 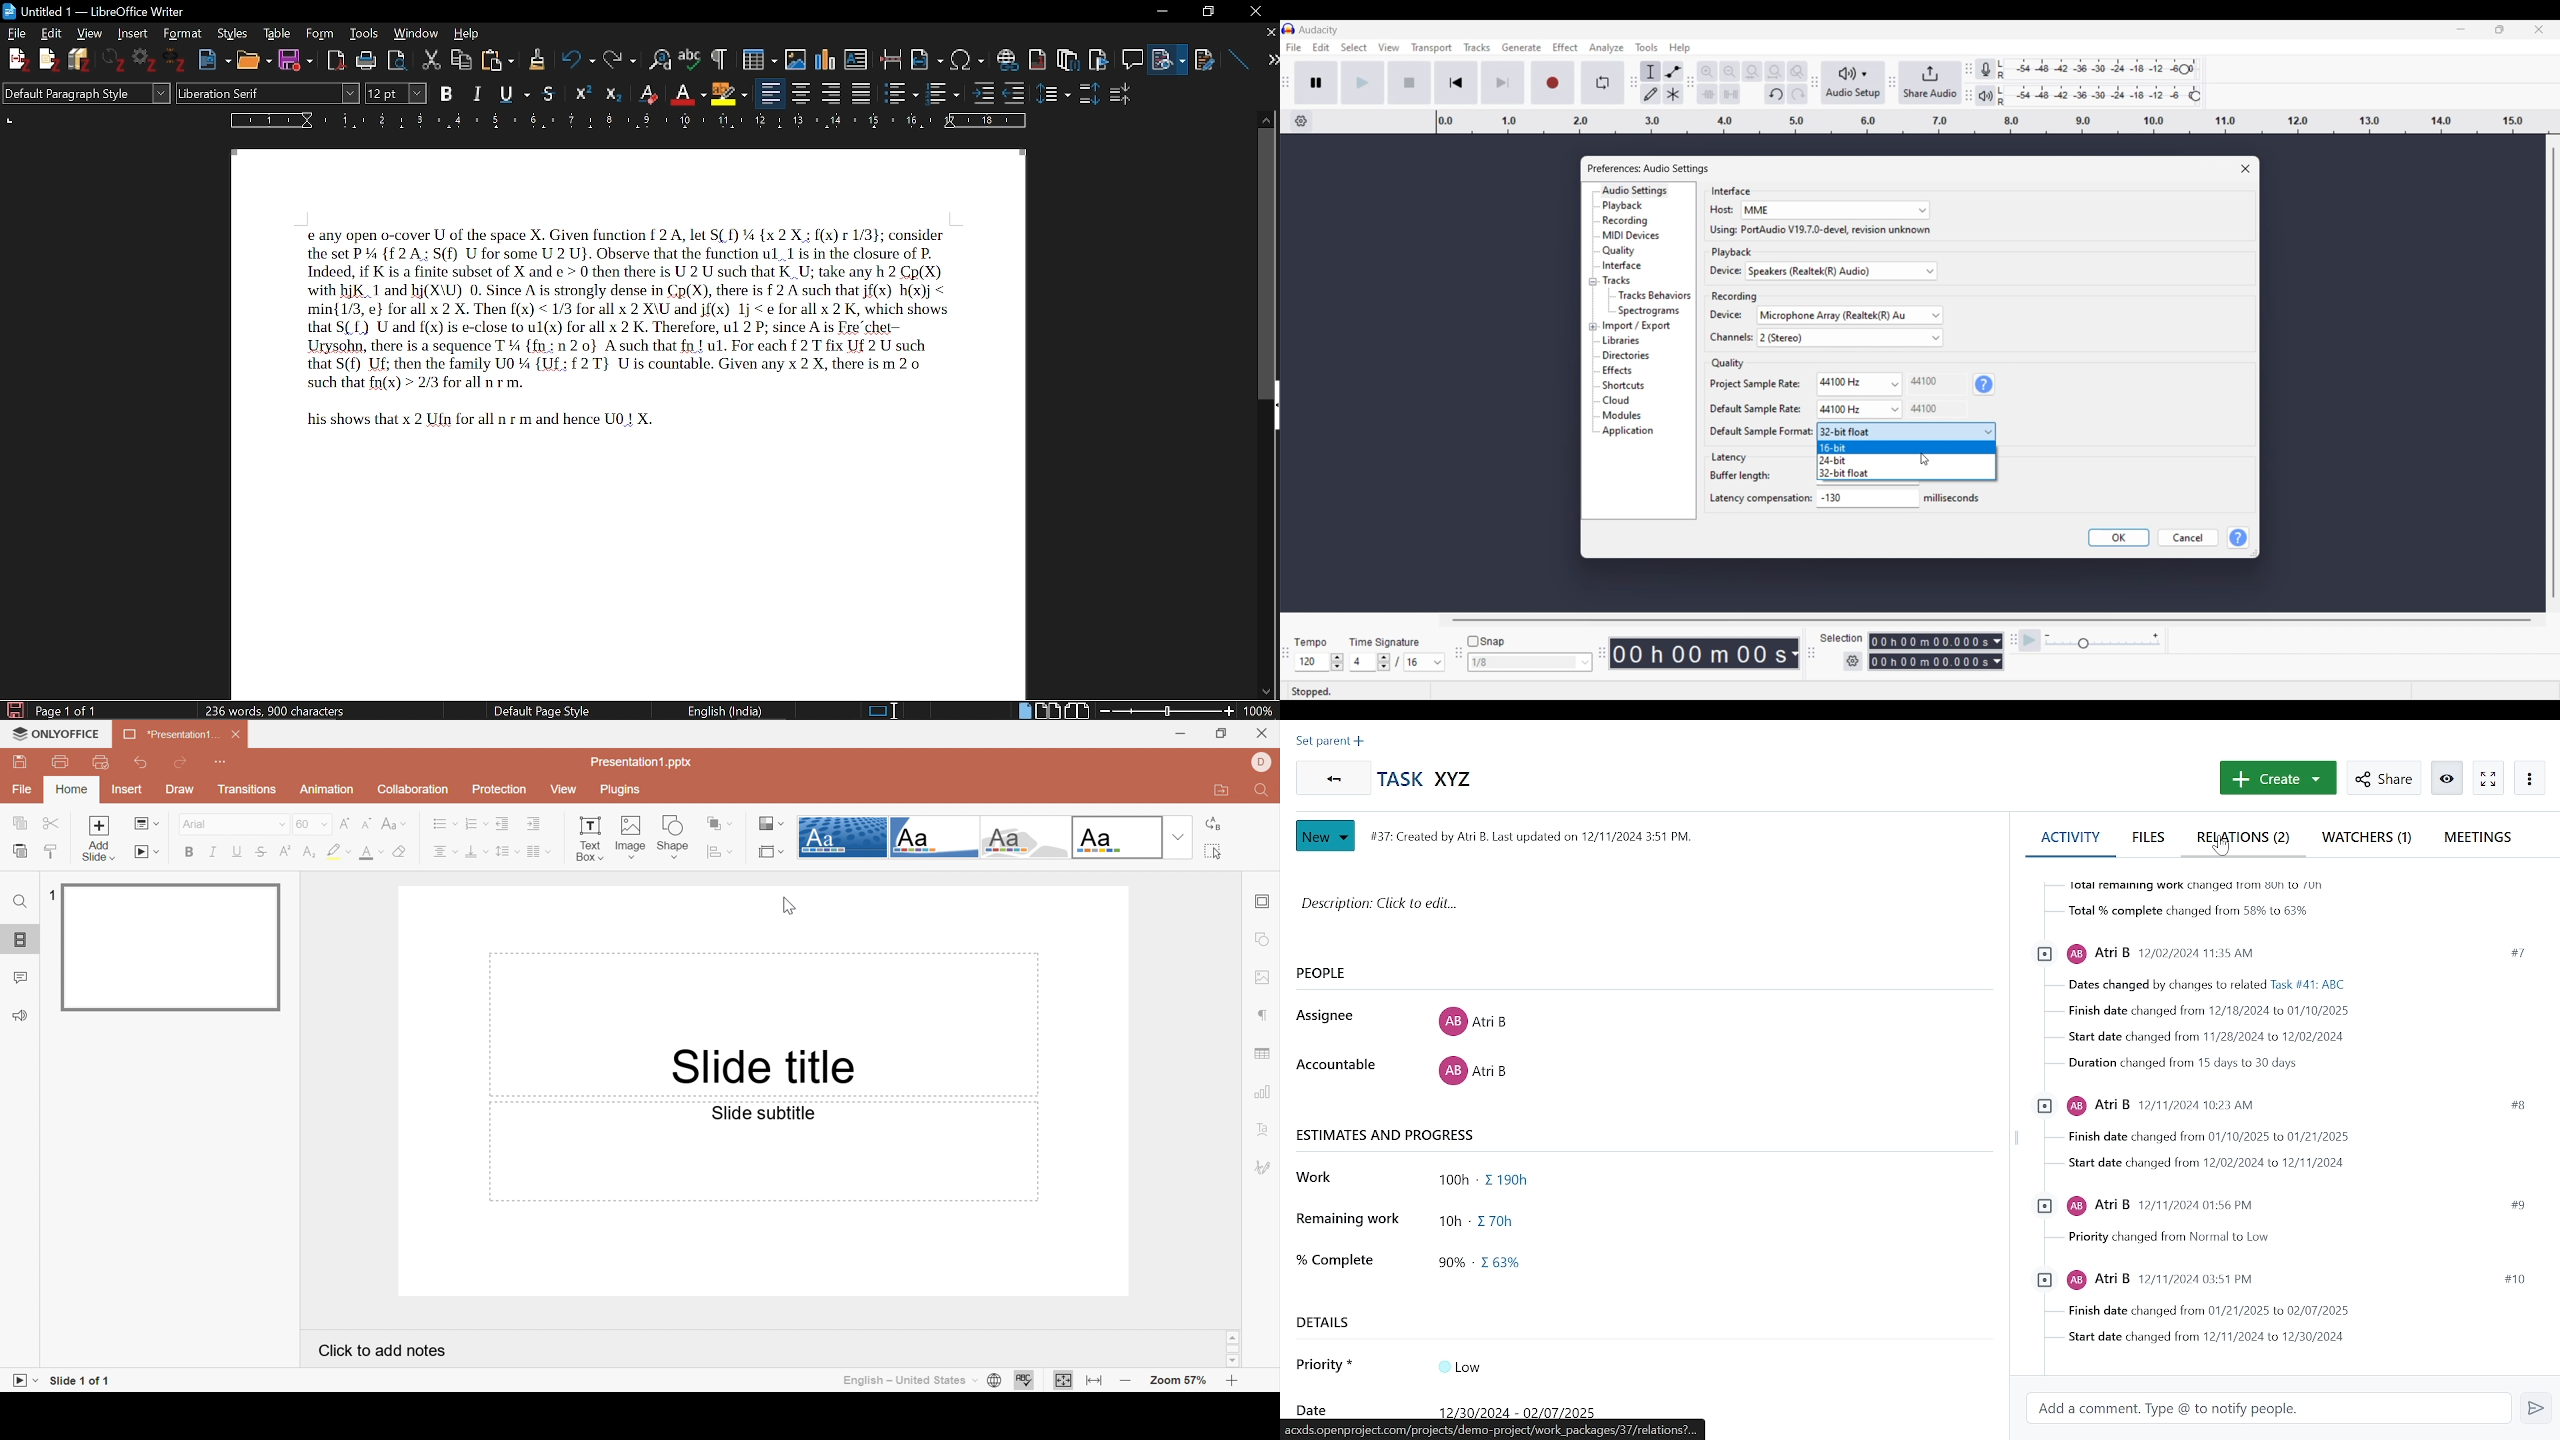 I want to click on Image, so click(x=628, y=838).